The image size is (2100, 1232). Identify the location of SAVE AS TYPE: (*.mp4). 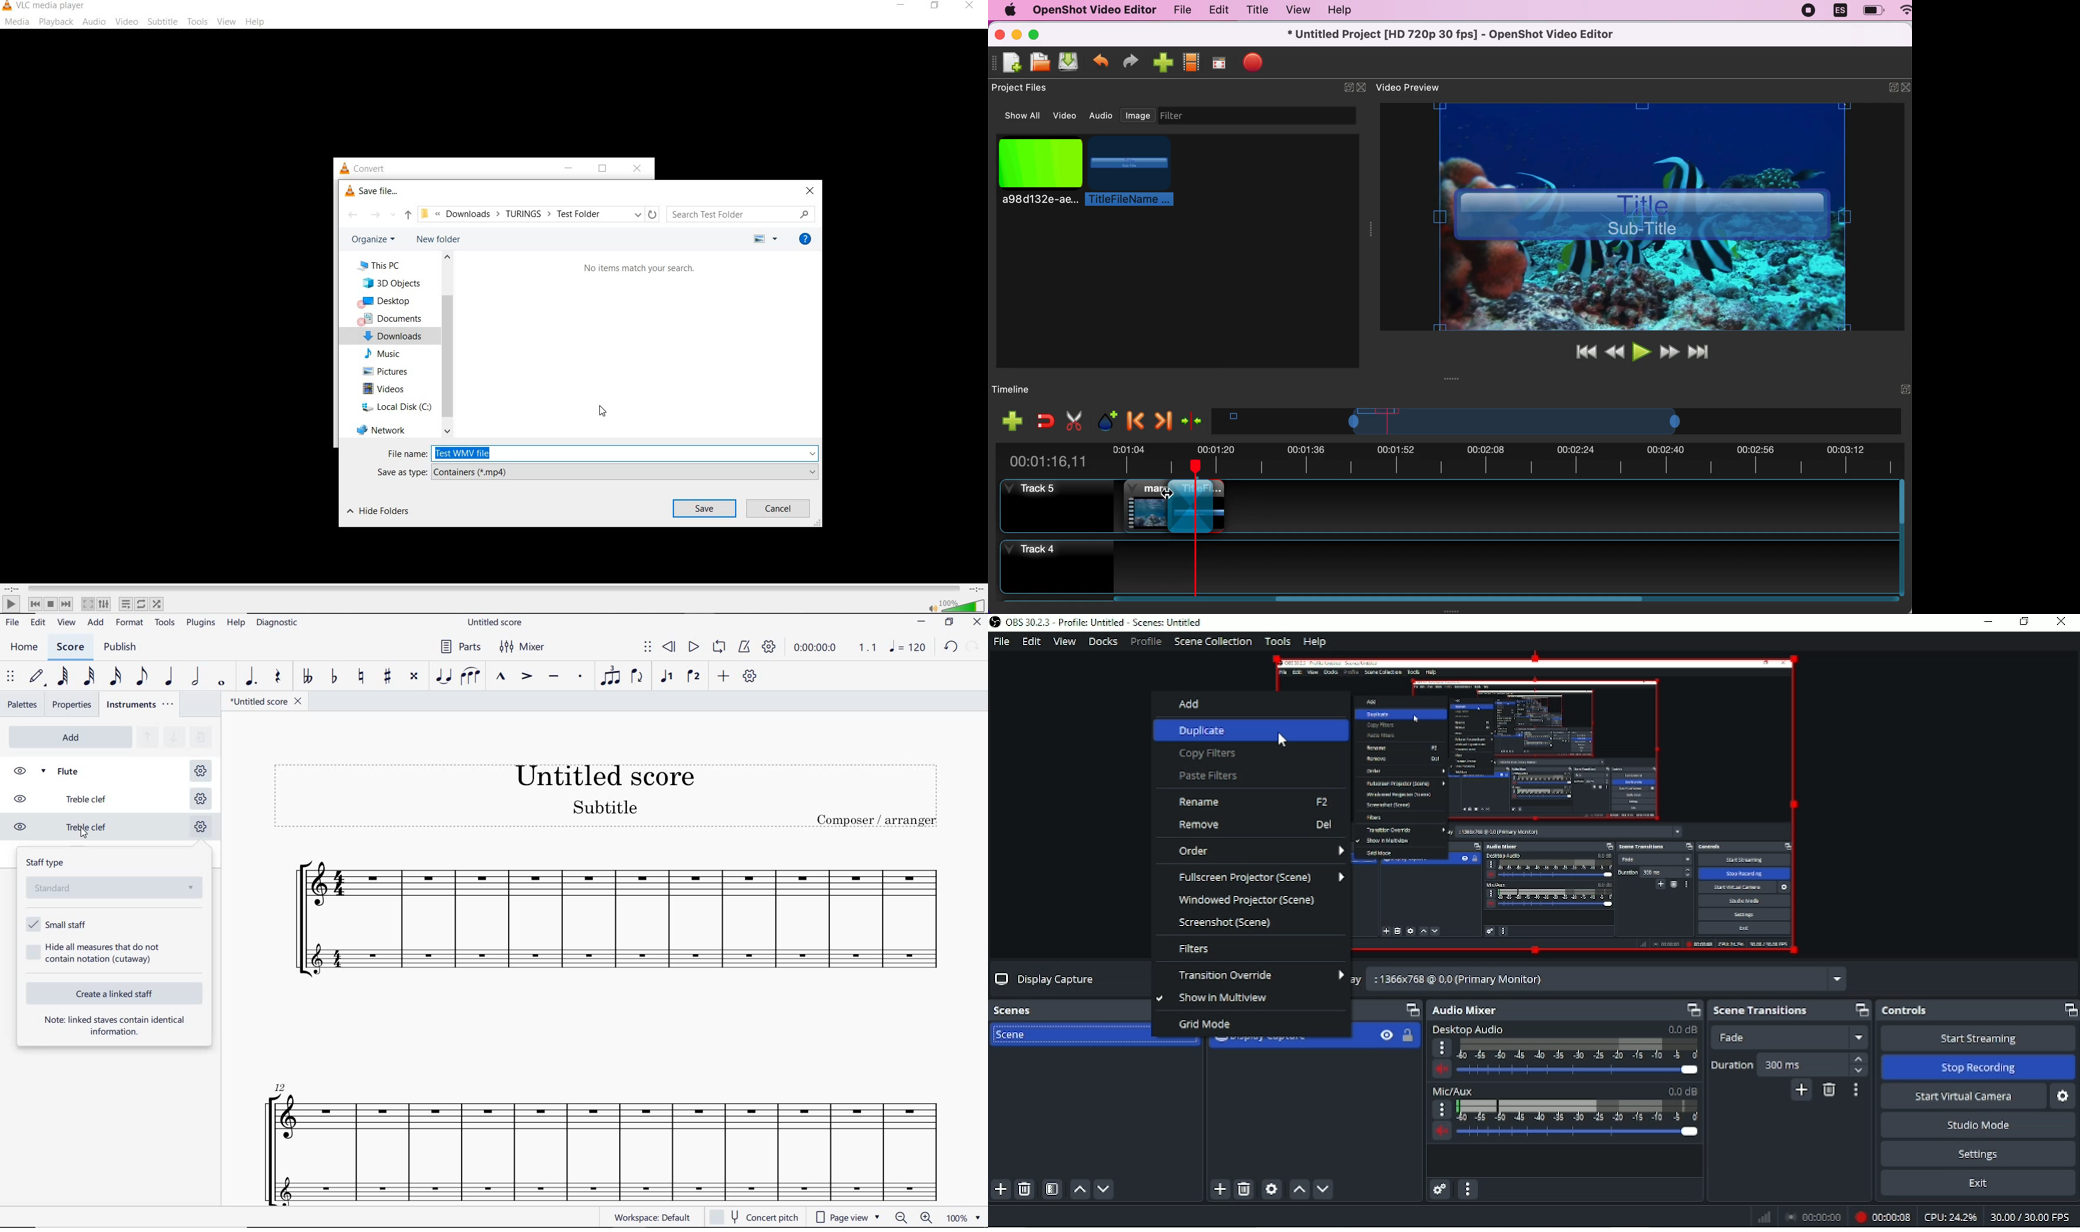
(596, 472).